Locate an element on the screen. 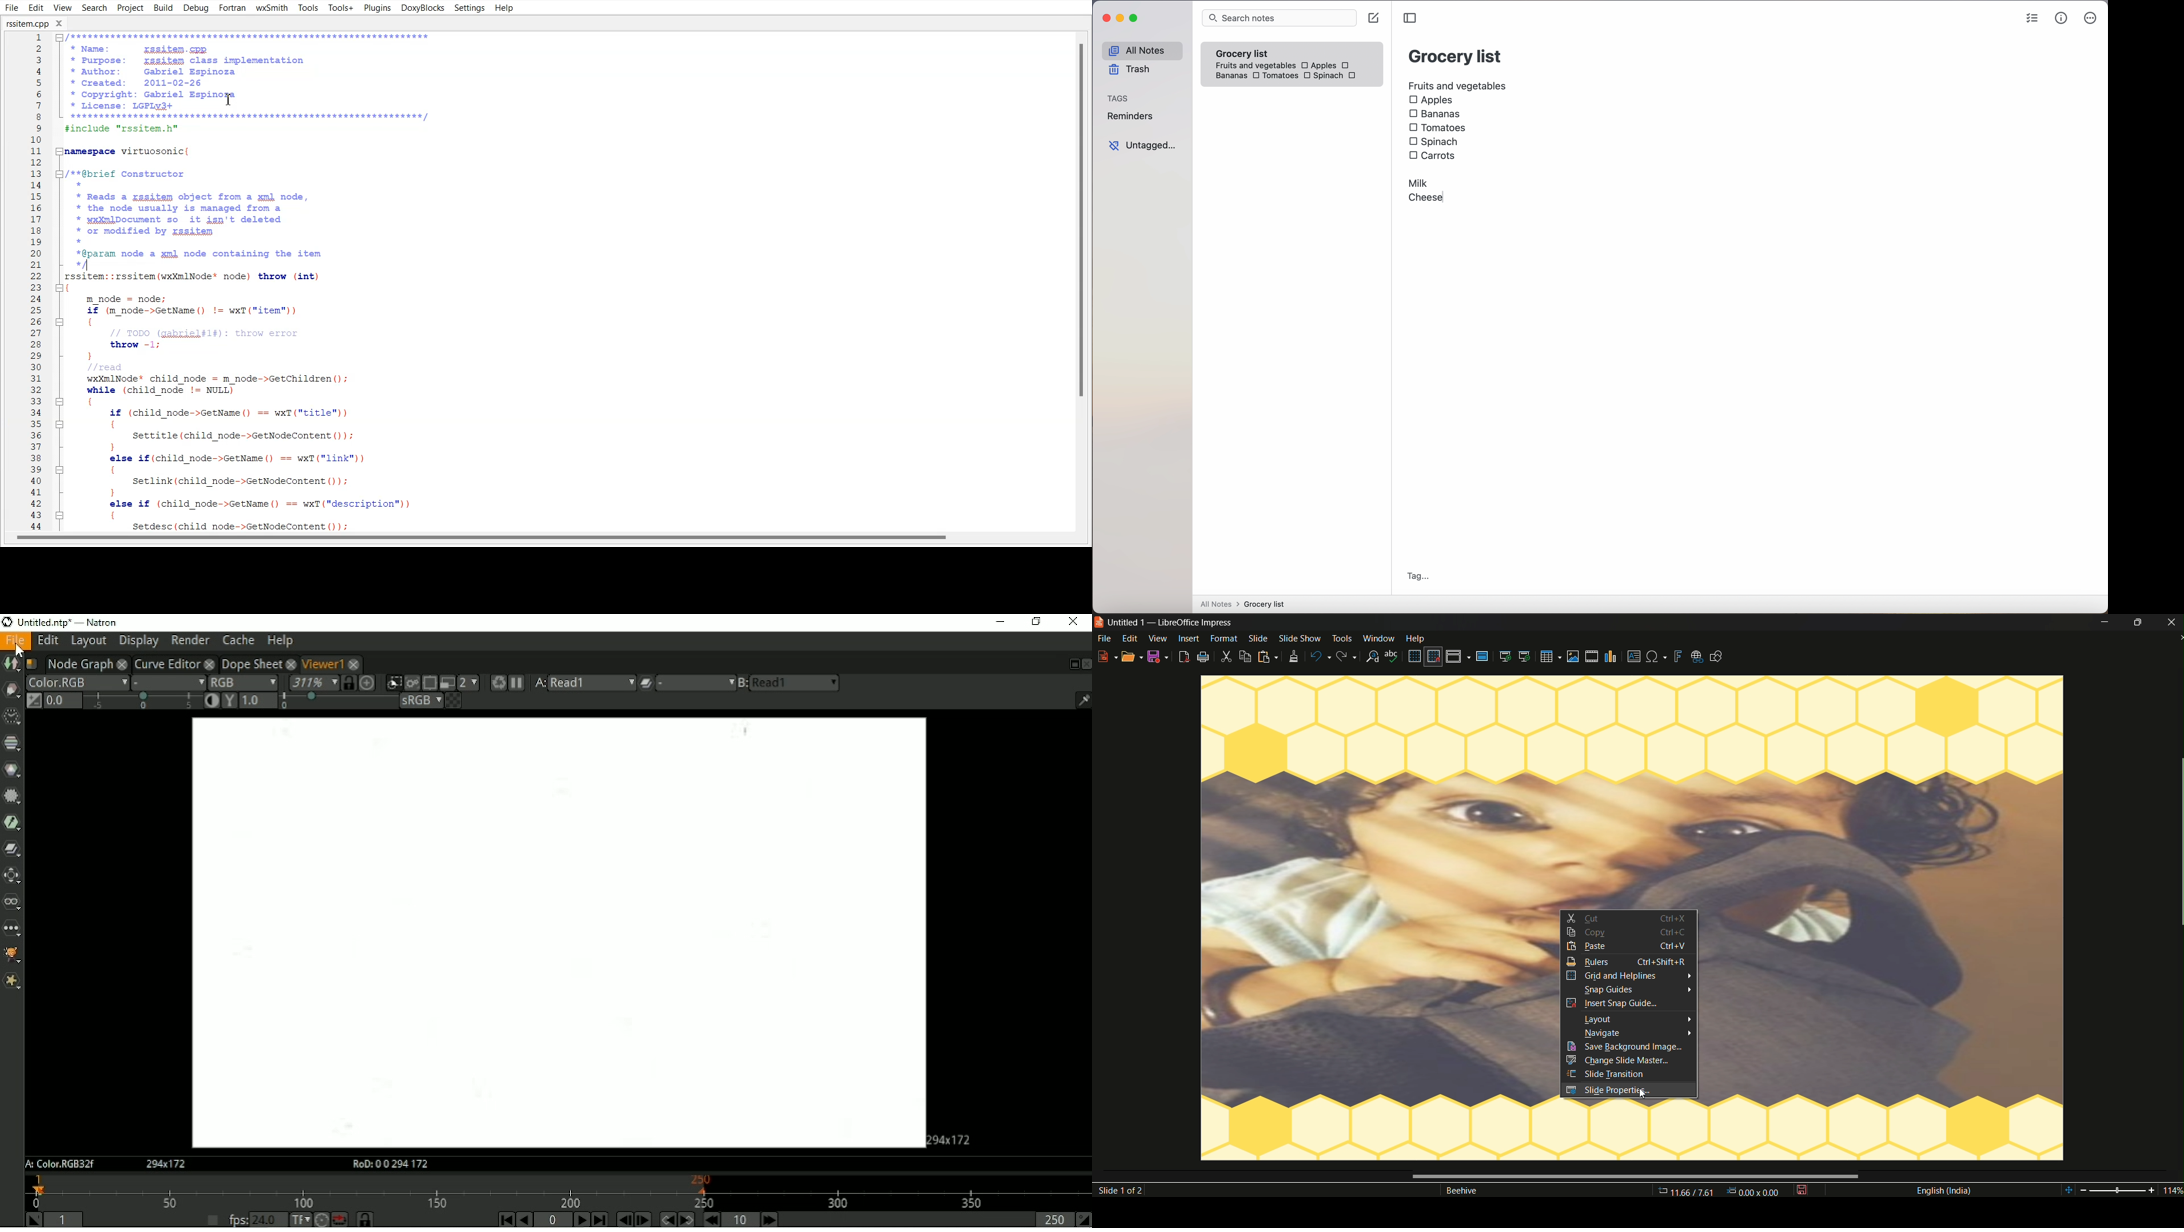 This screenshot has width=2184, height=1232. Collapse is located at coordinates (60, 425).